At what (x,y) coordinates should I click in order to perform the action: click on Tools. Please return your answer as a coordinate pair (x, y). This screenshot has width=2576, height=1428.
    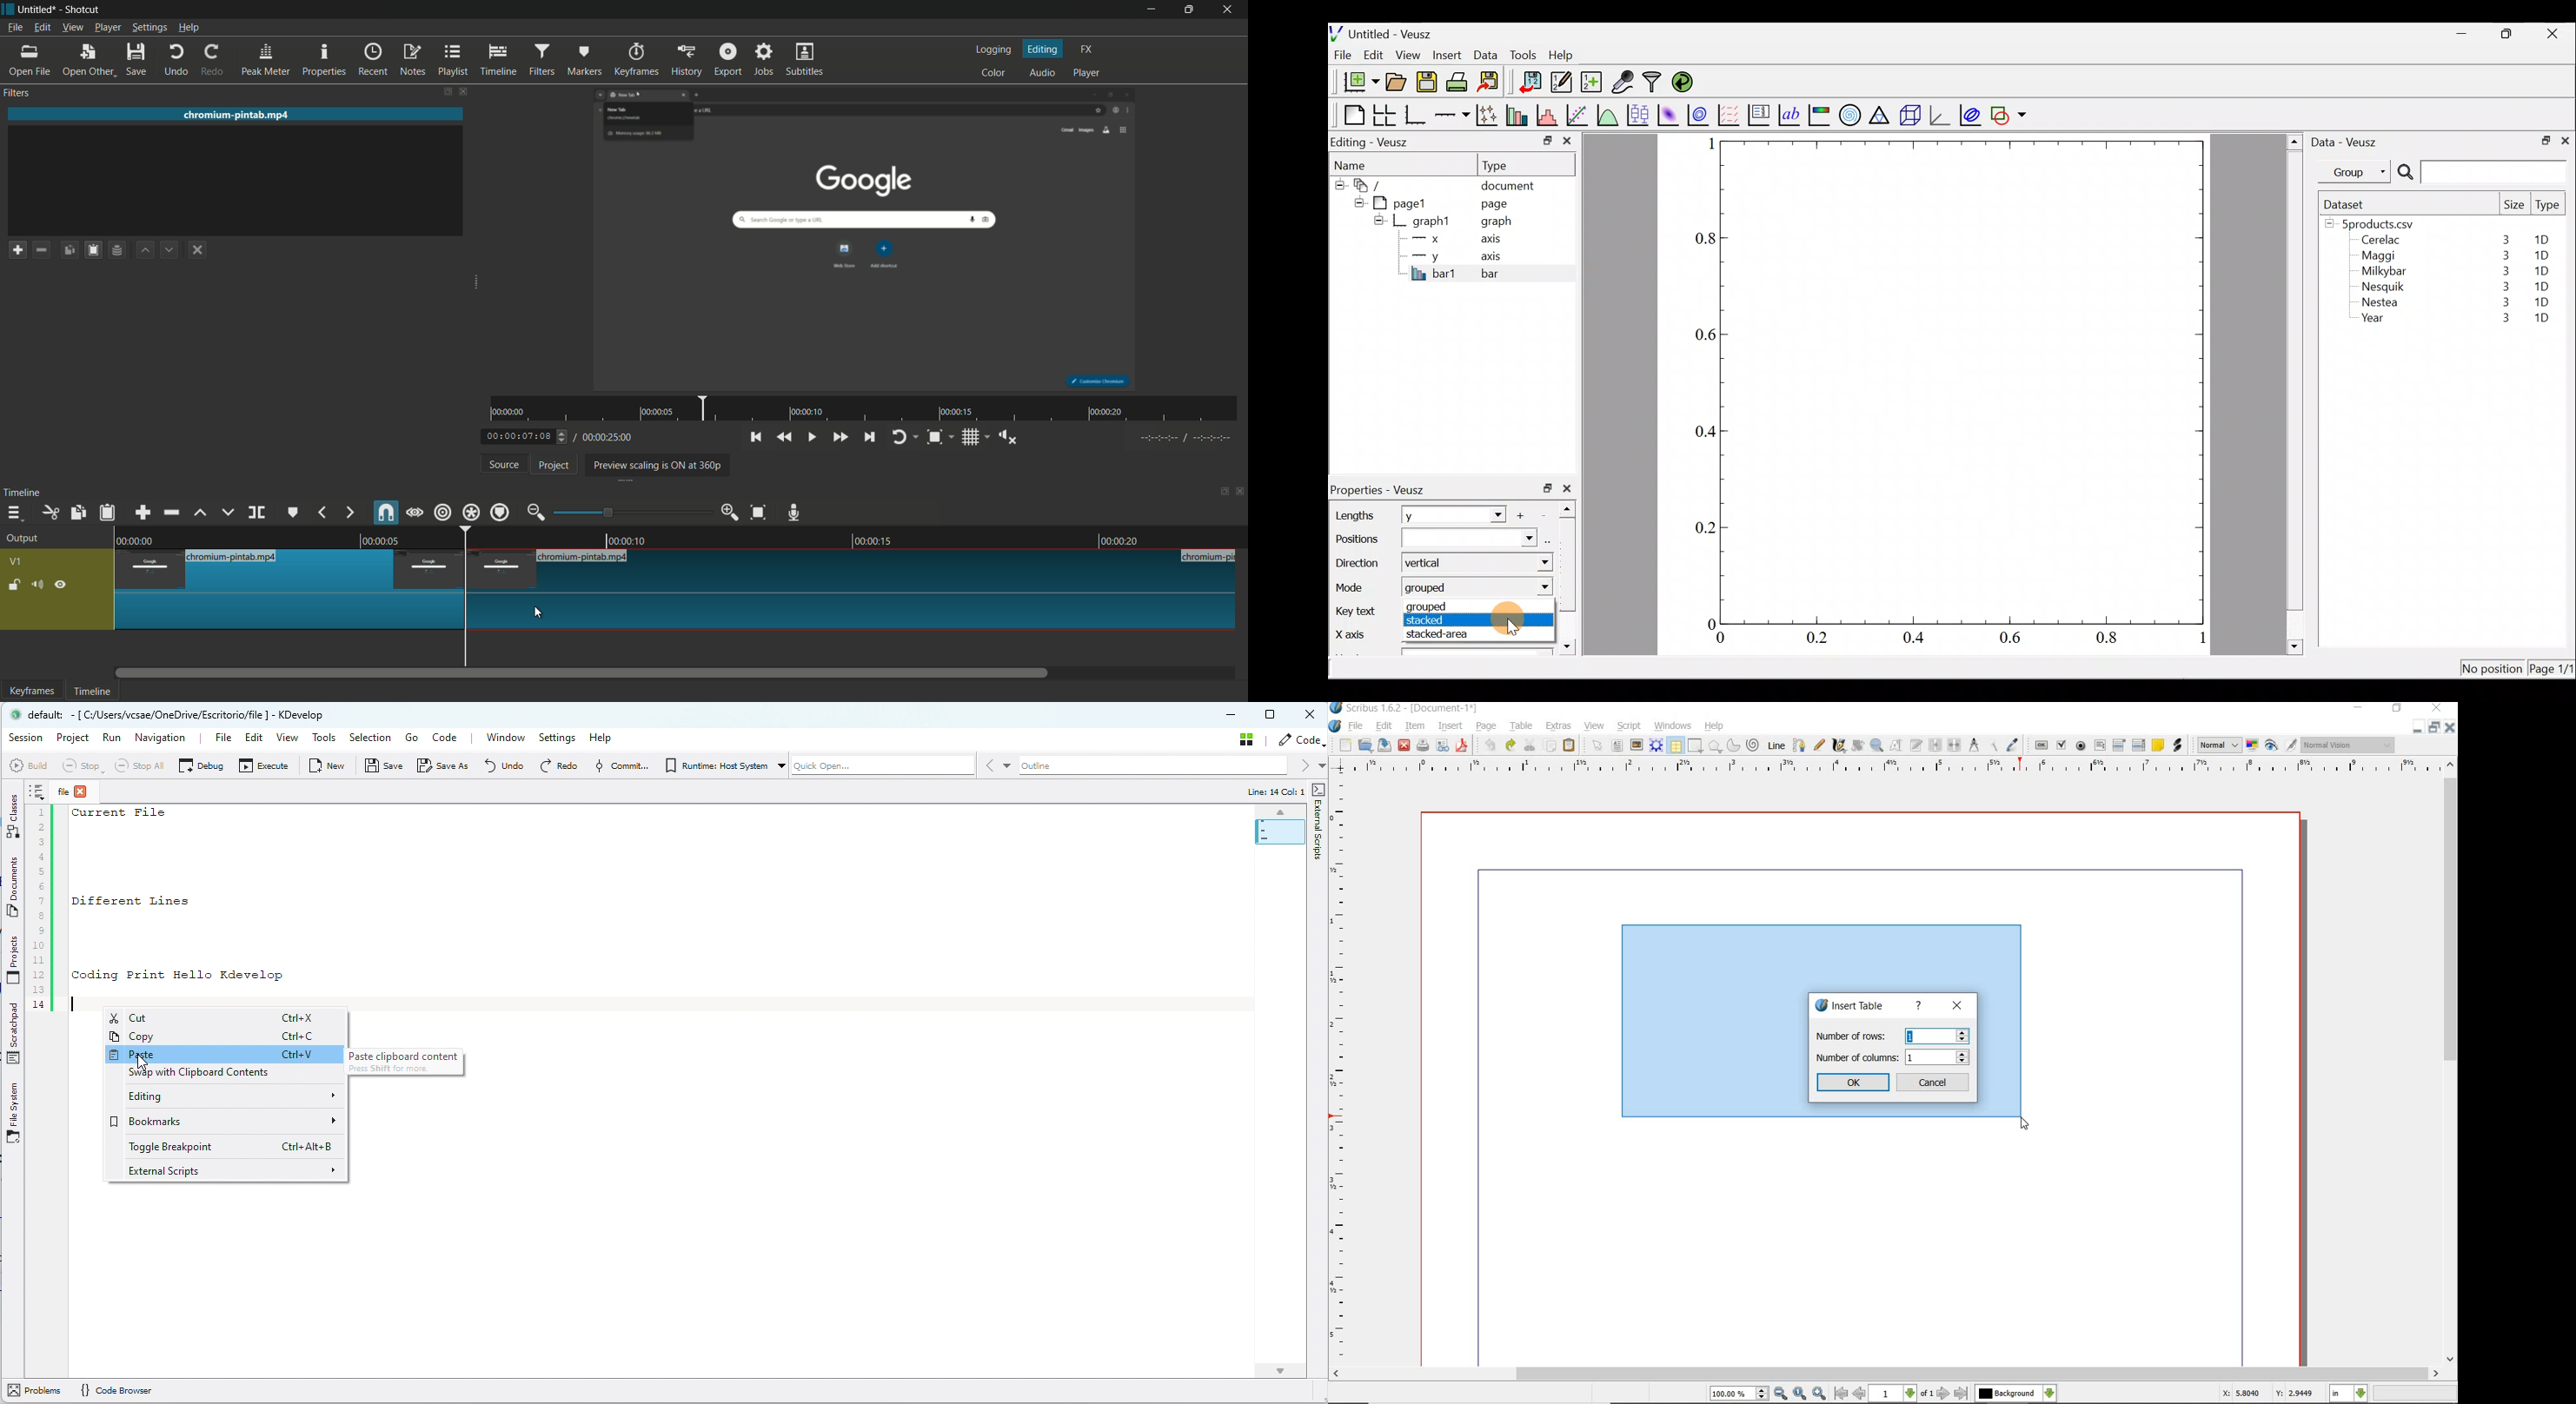
    Looking at the image, I should click on (1522, 54).